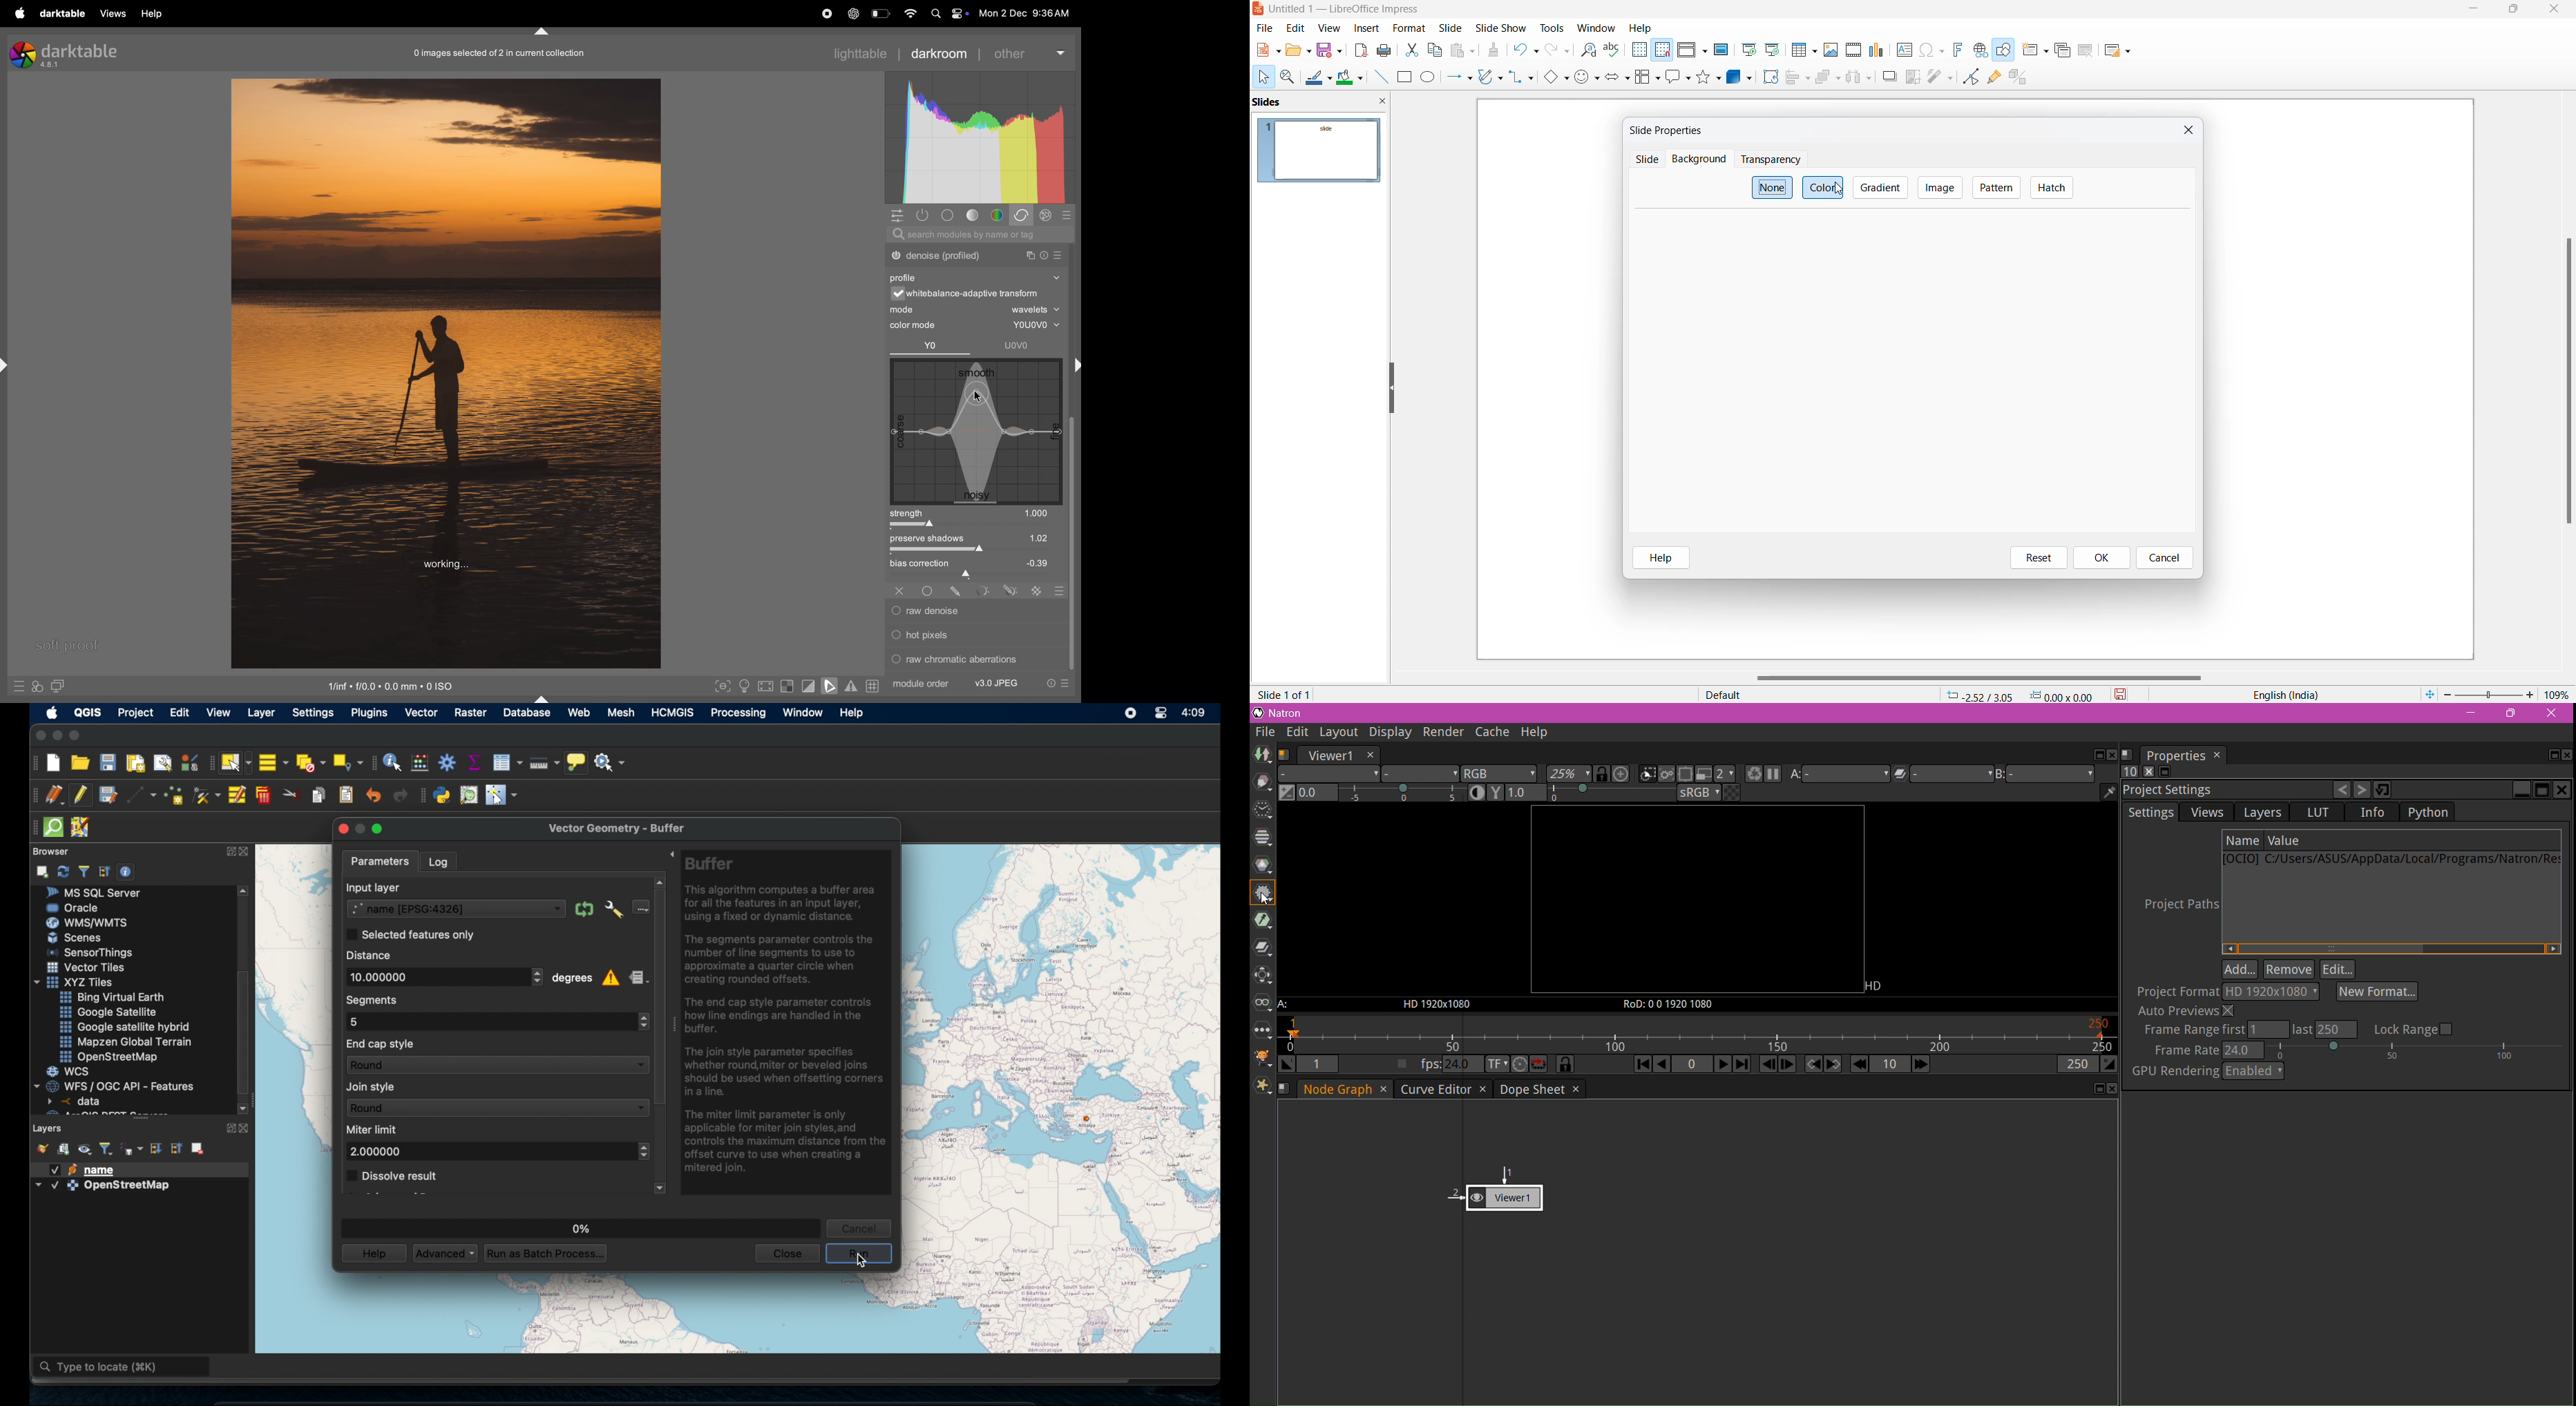 The height and width of the screenshot is (1428, 2576). What do you see at coordinates (614, 910) in the screenshot?
I see `advanced options` at bounding box center [614, 910].